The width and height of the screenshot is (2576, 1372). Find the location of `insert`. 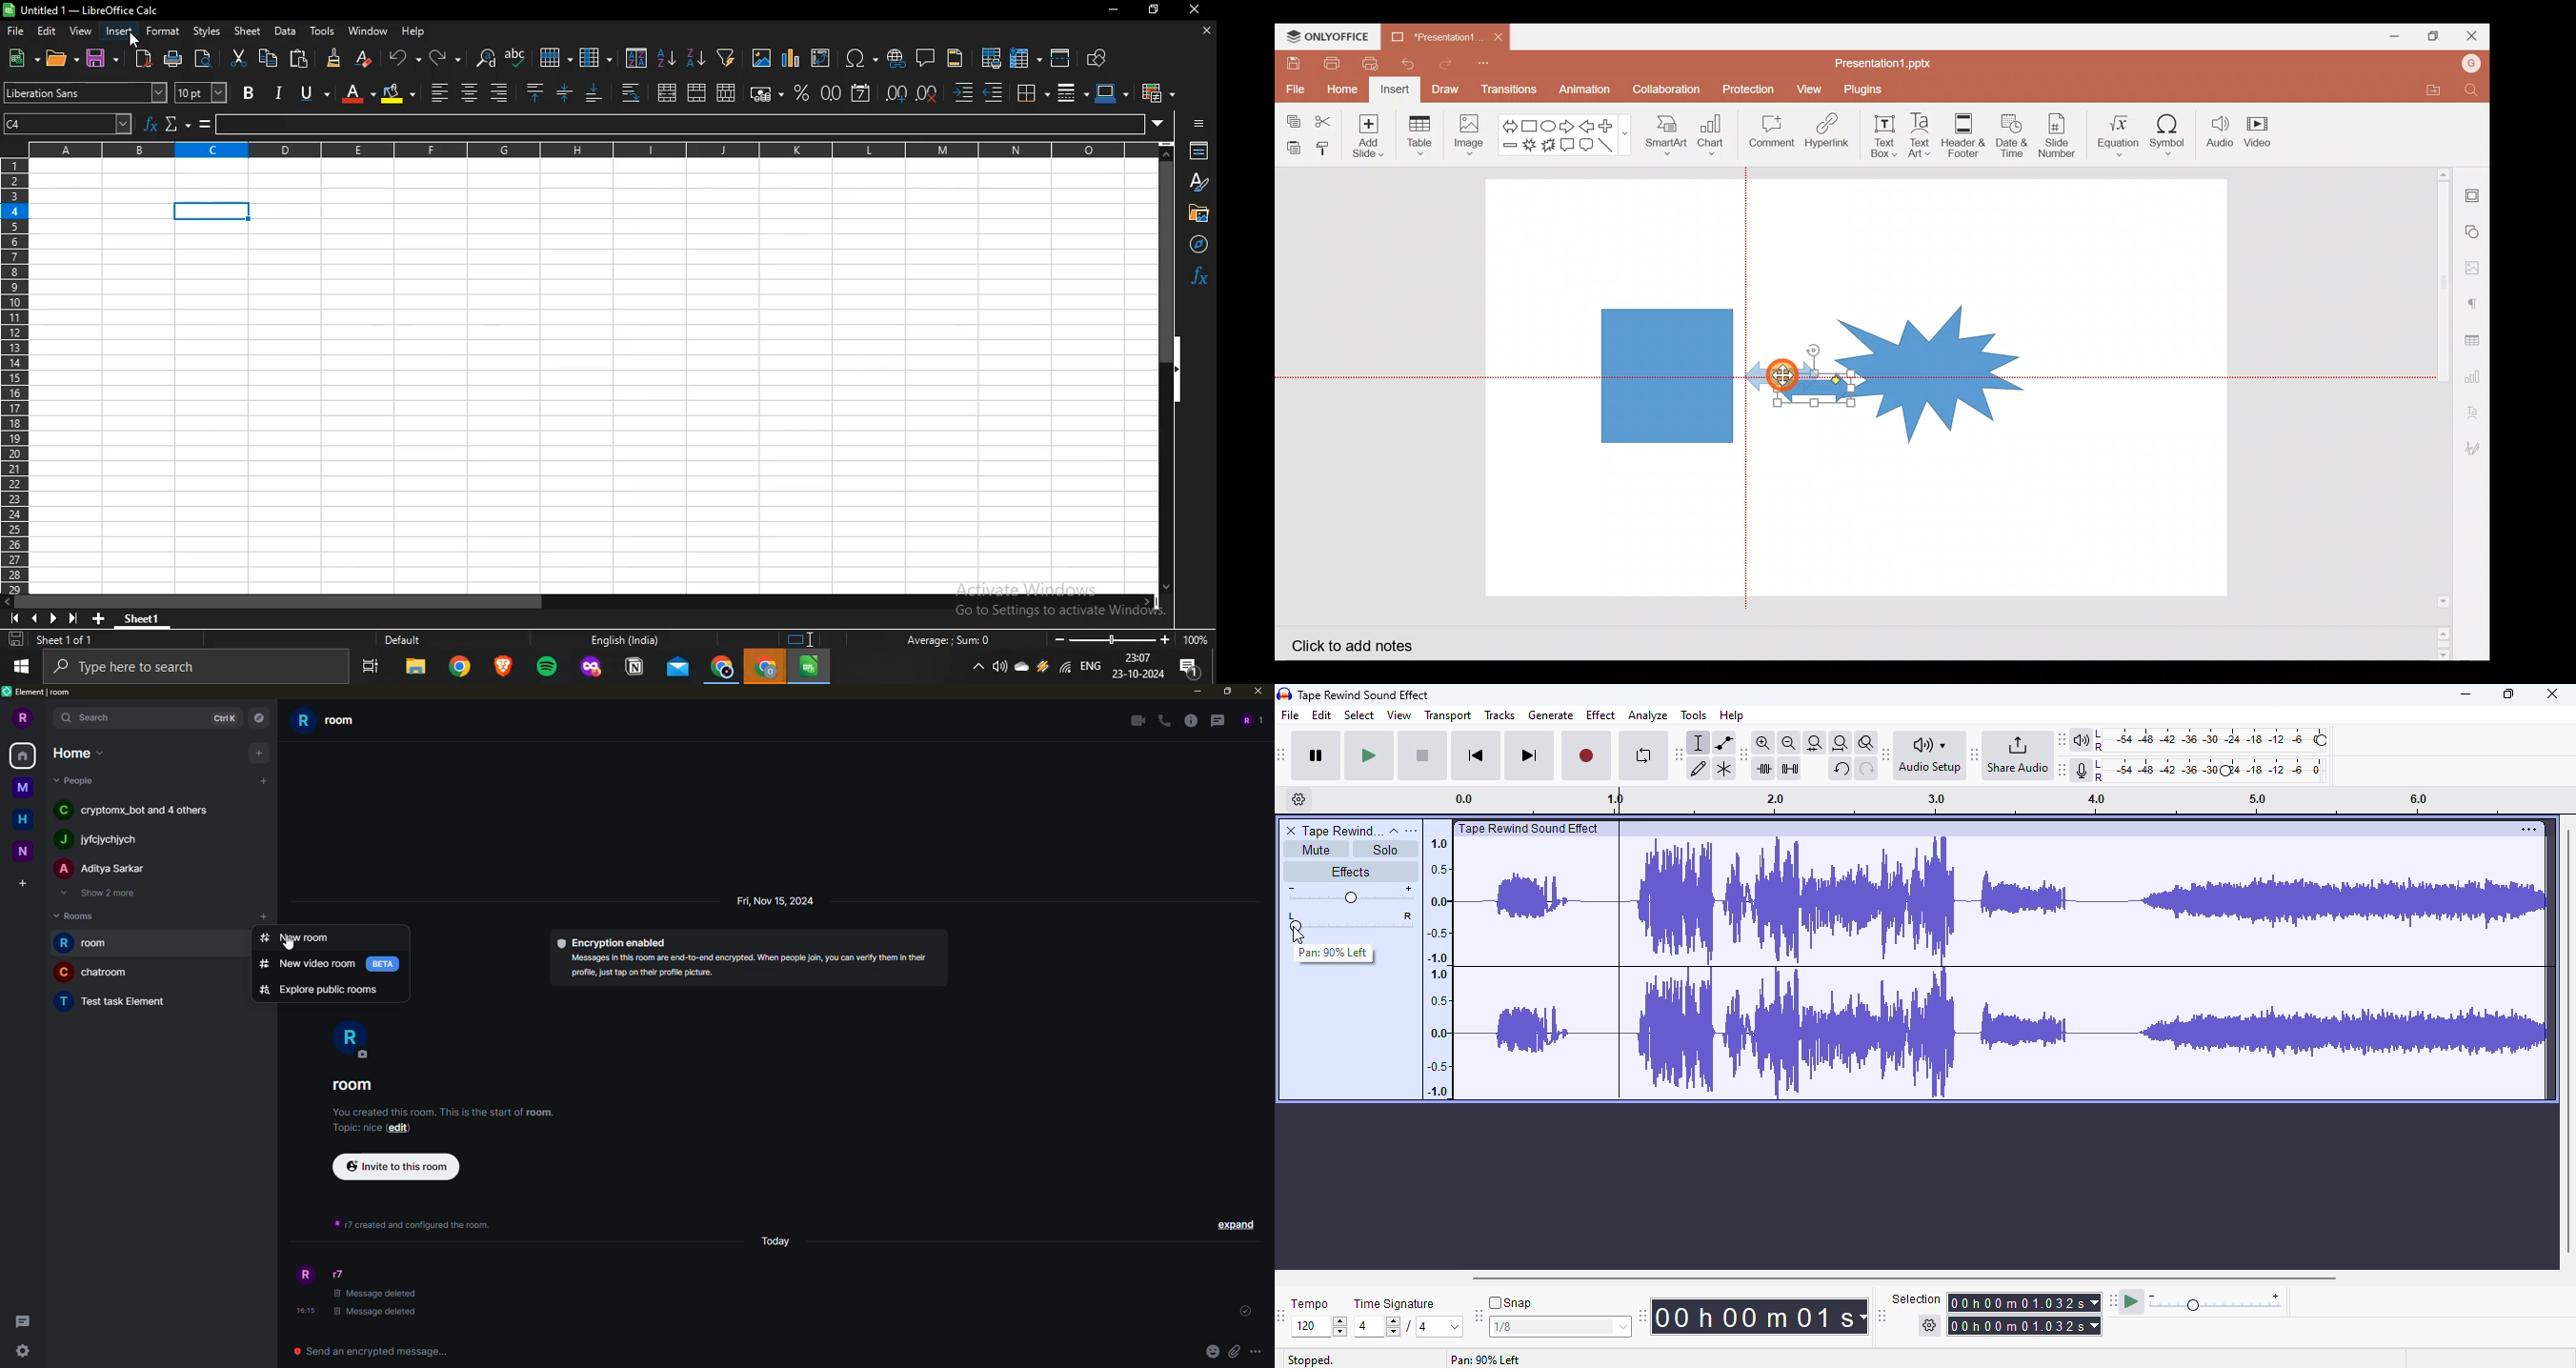

insert is located at coordinates (119, 30).